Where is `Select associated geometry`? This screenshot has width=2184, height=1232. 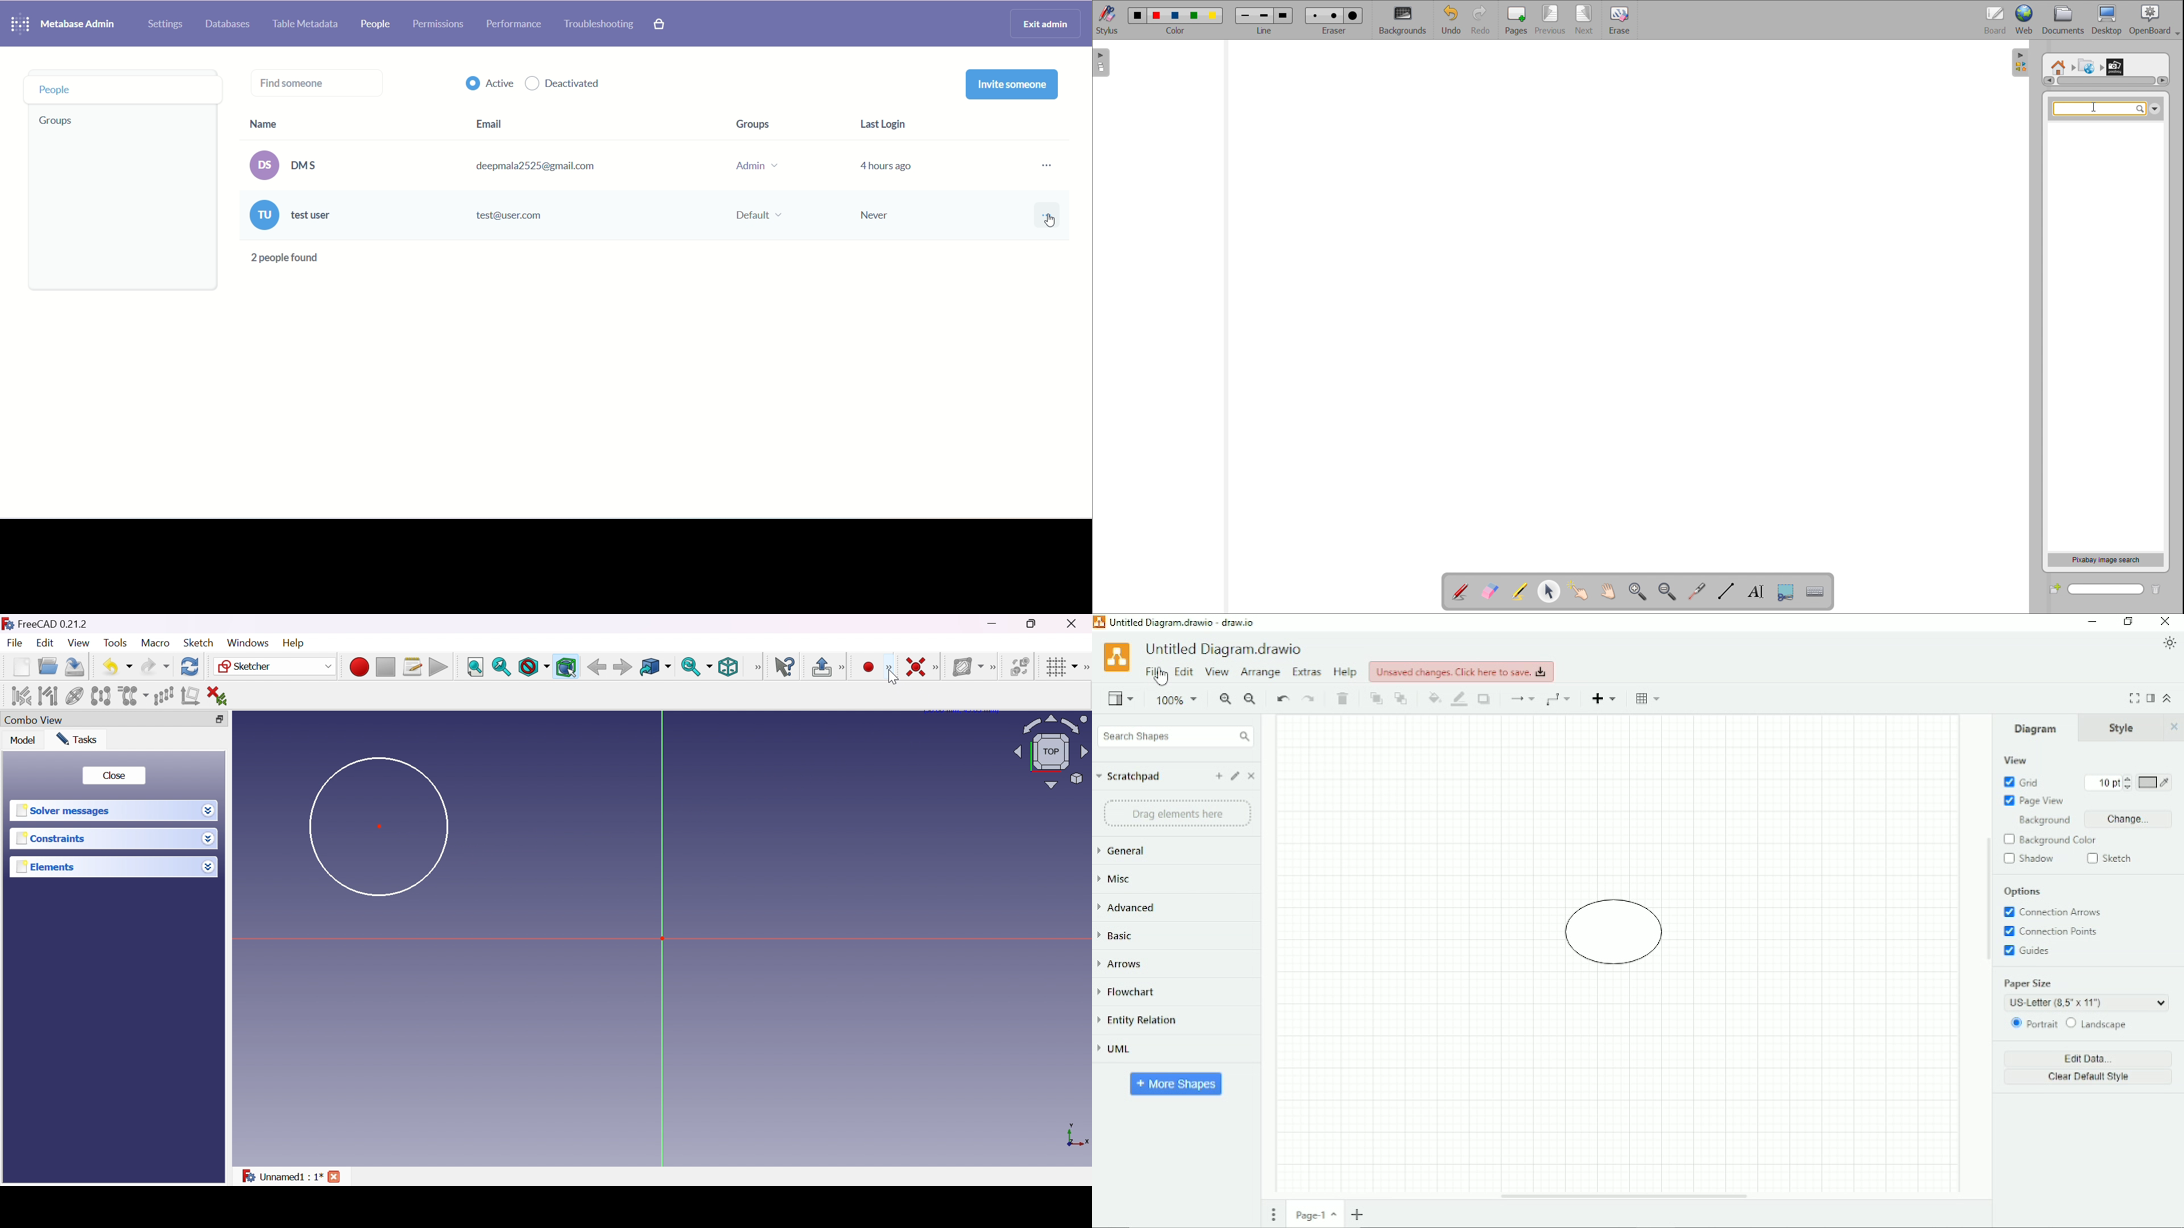
Select associated geometry is located at coordinates (48, 695).